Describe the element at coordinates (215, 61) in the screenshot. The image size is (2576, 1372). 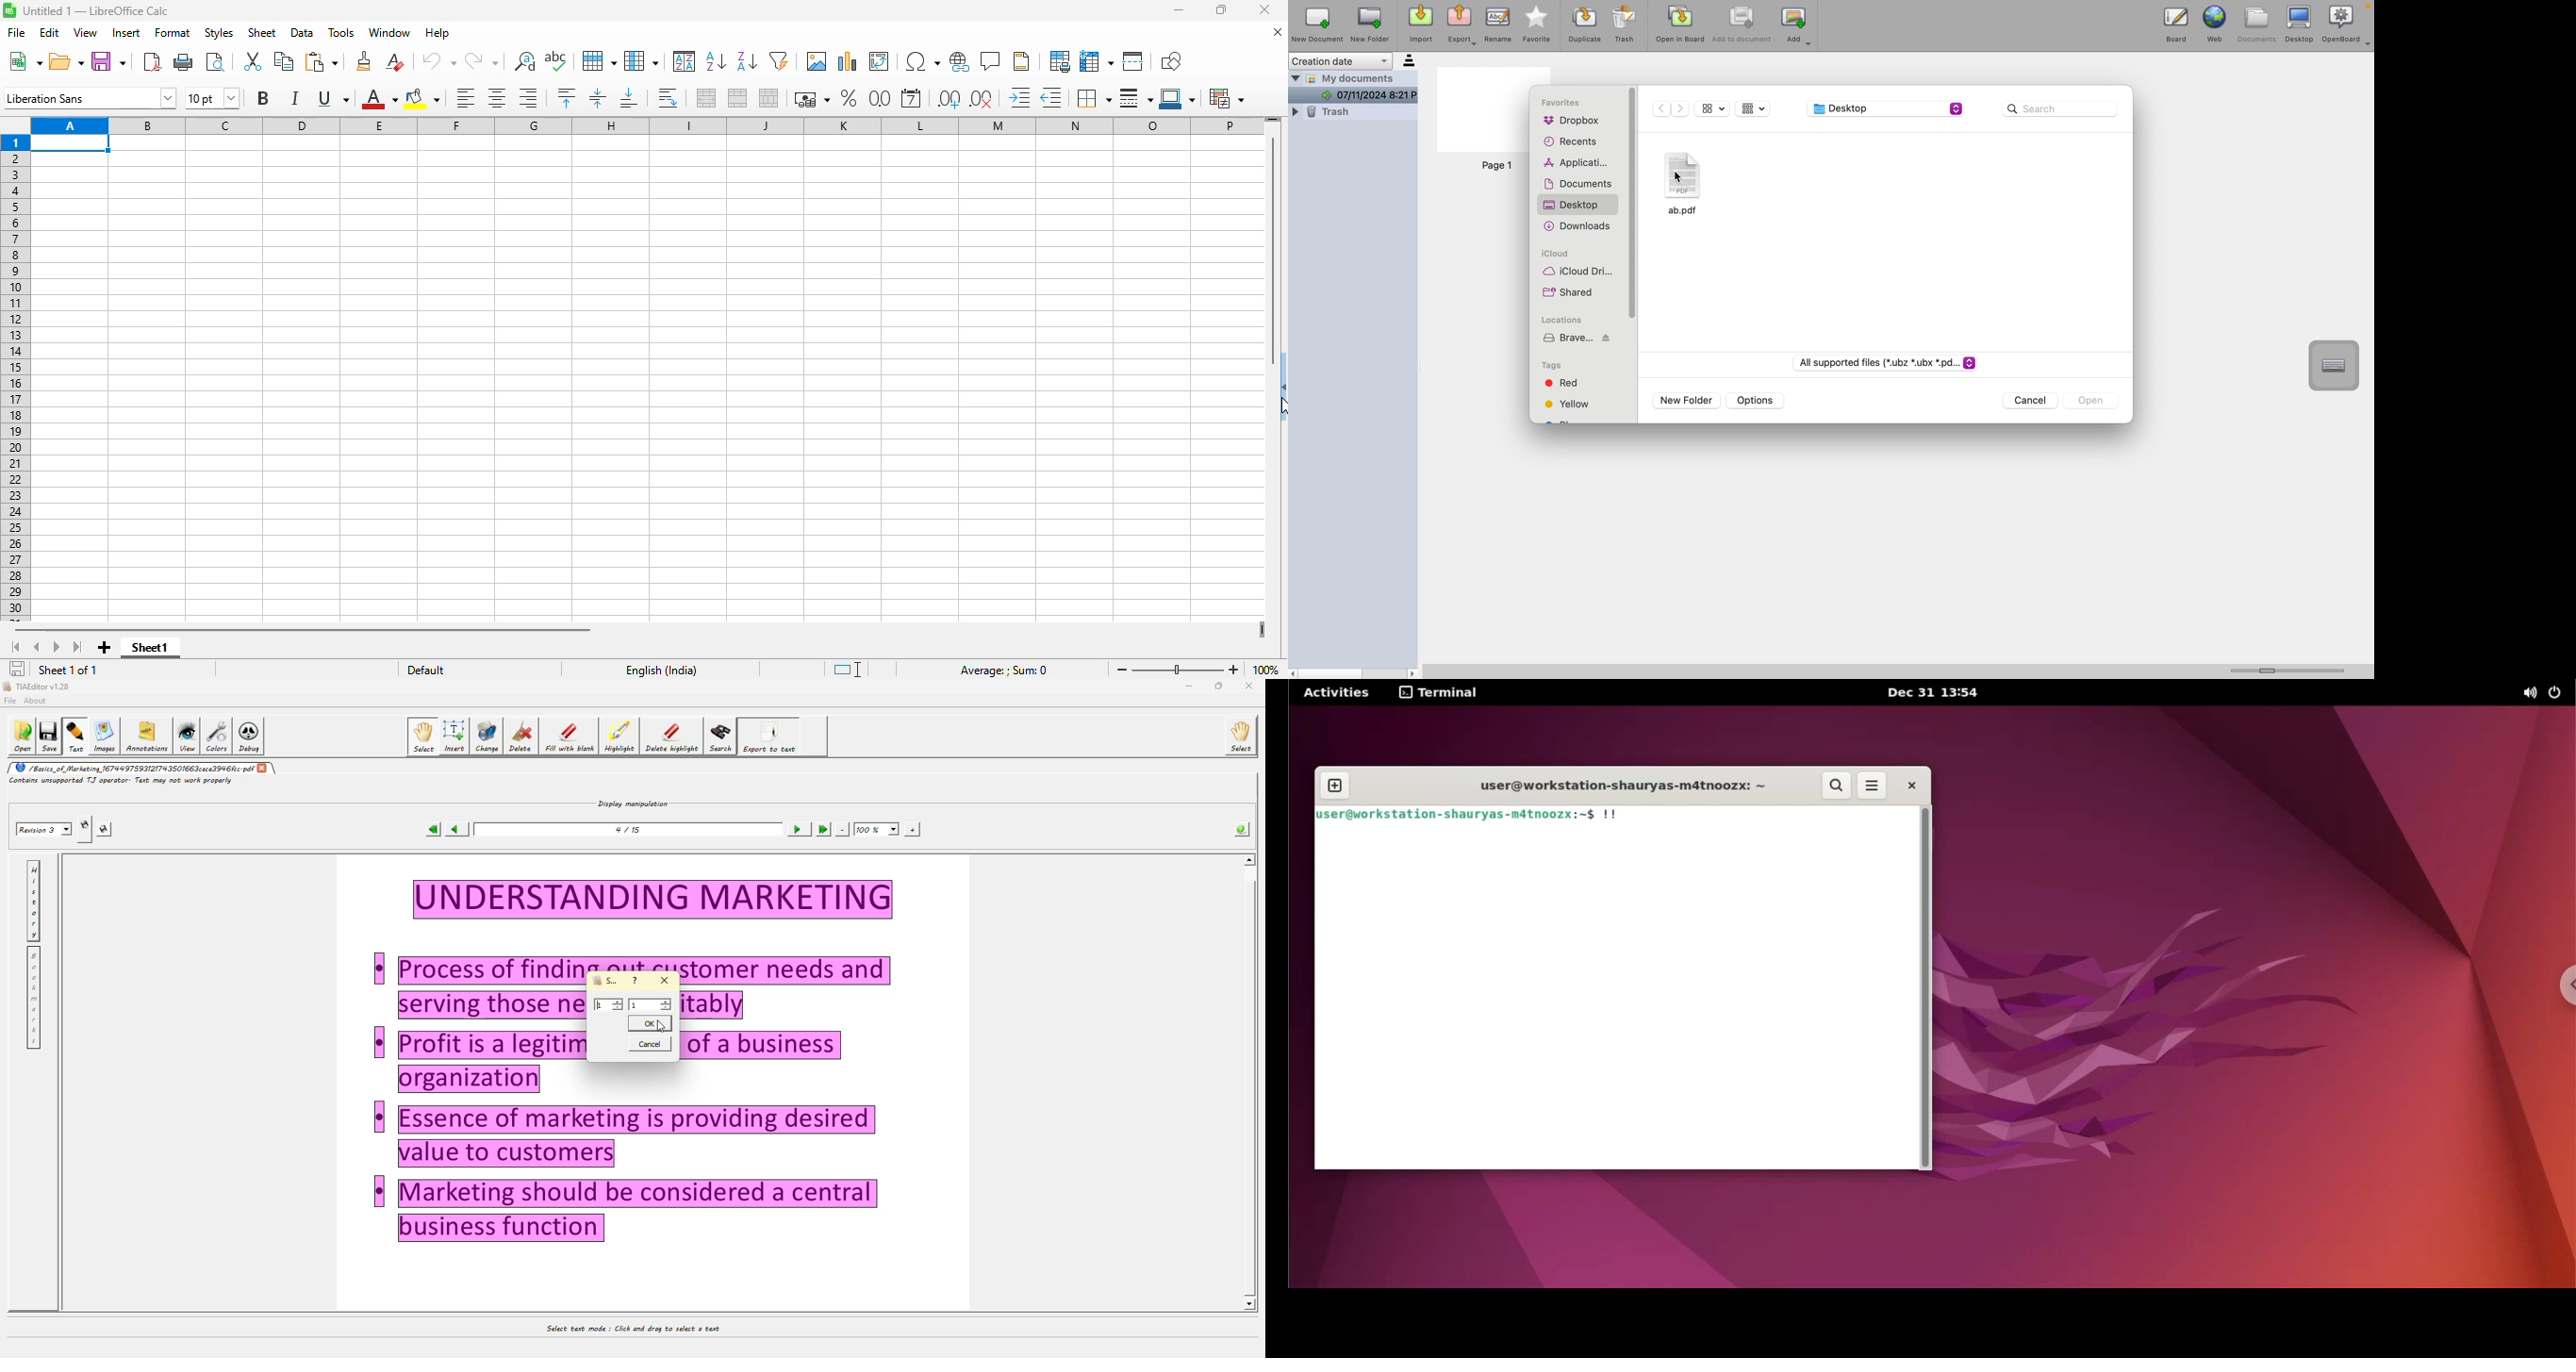
I see `toggle print preview` at that location.